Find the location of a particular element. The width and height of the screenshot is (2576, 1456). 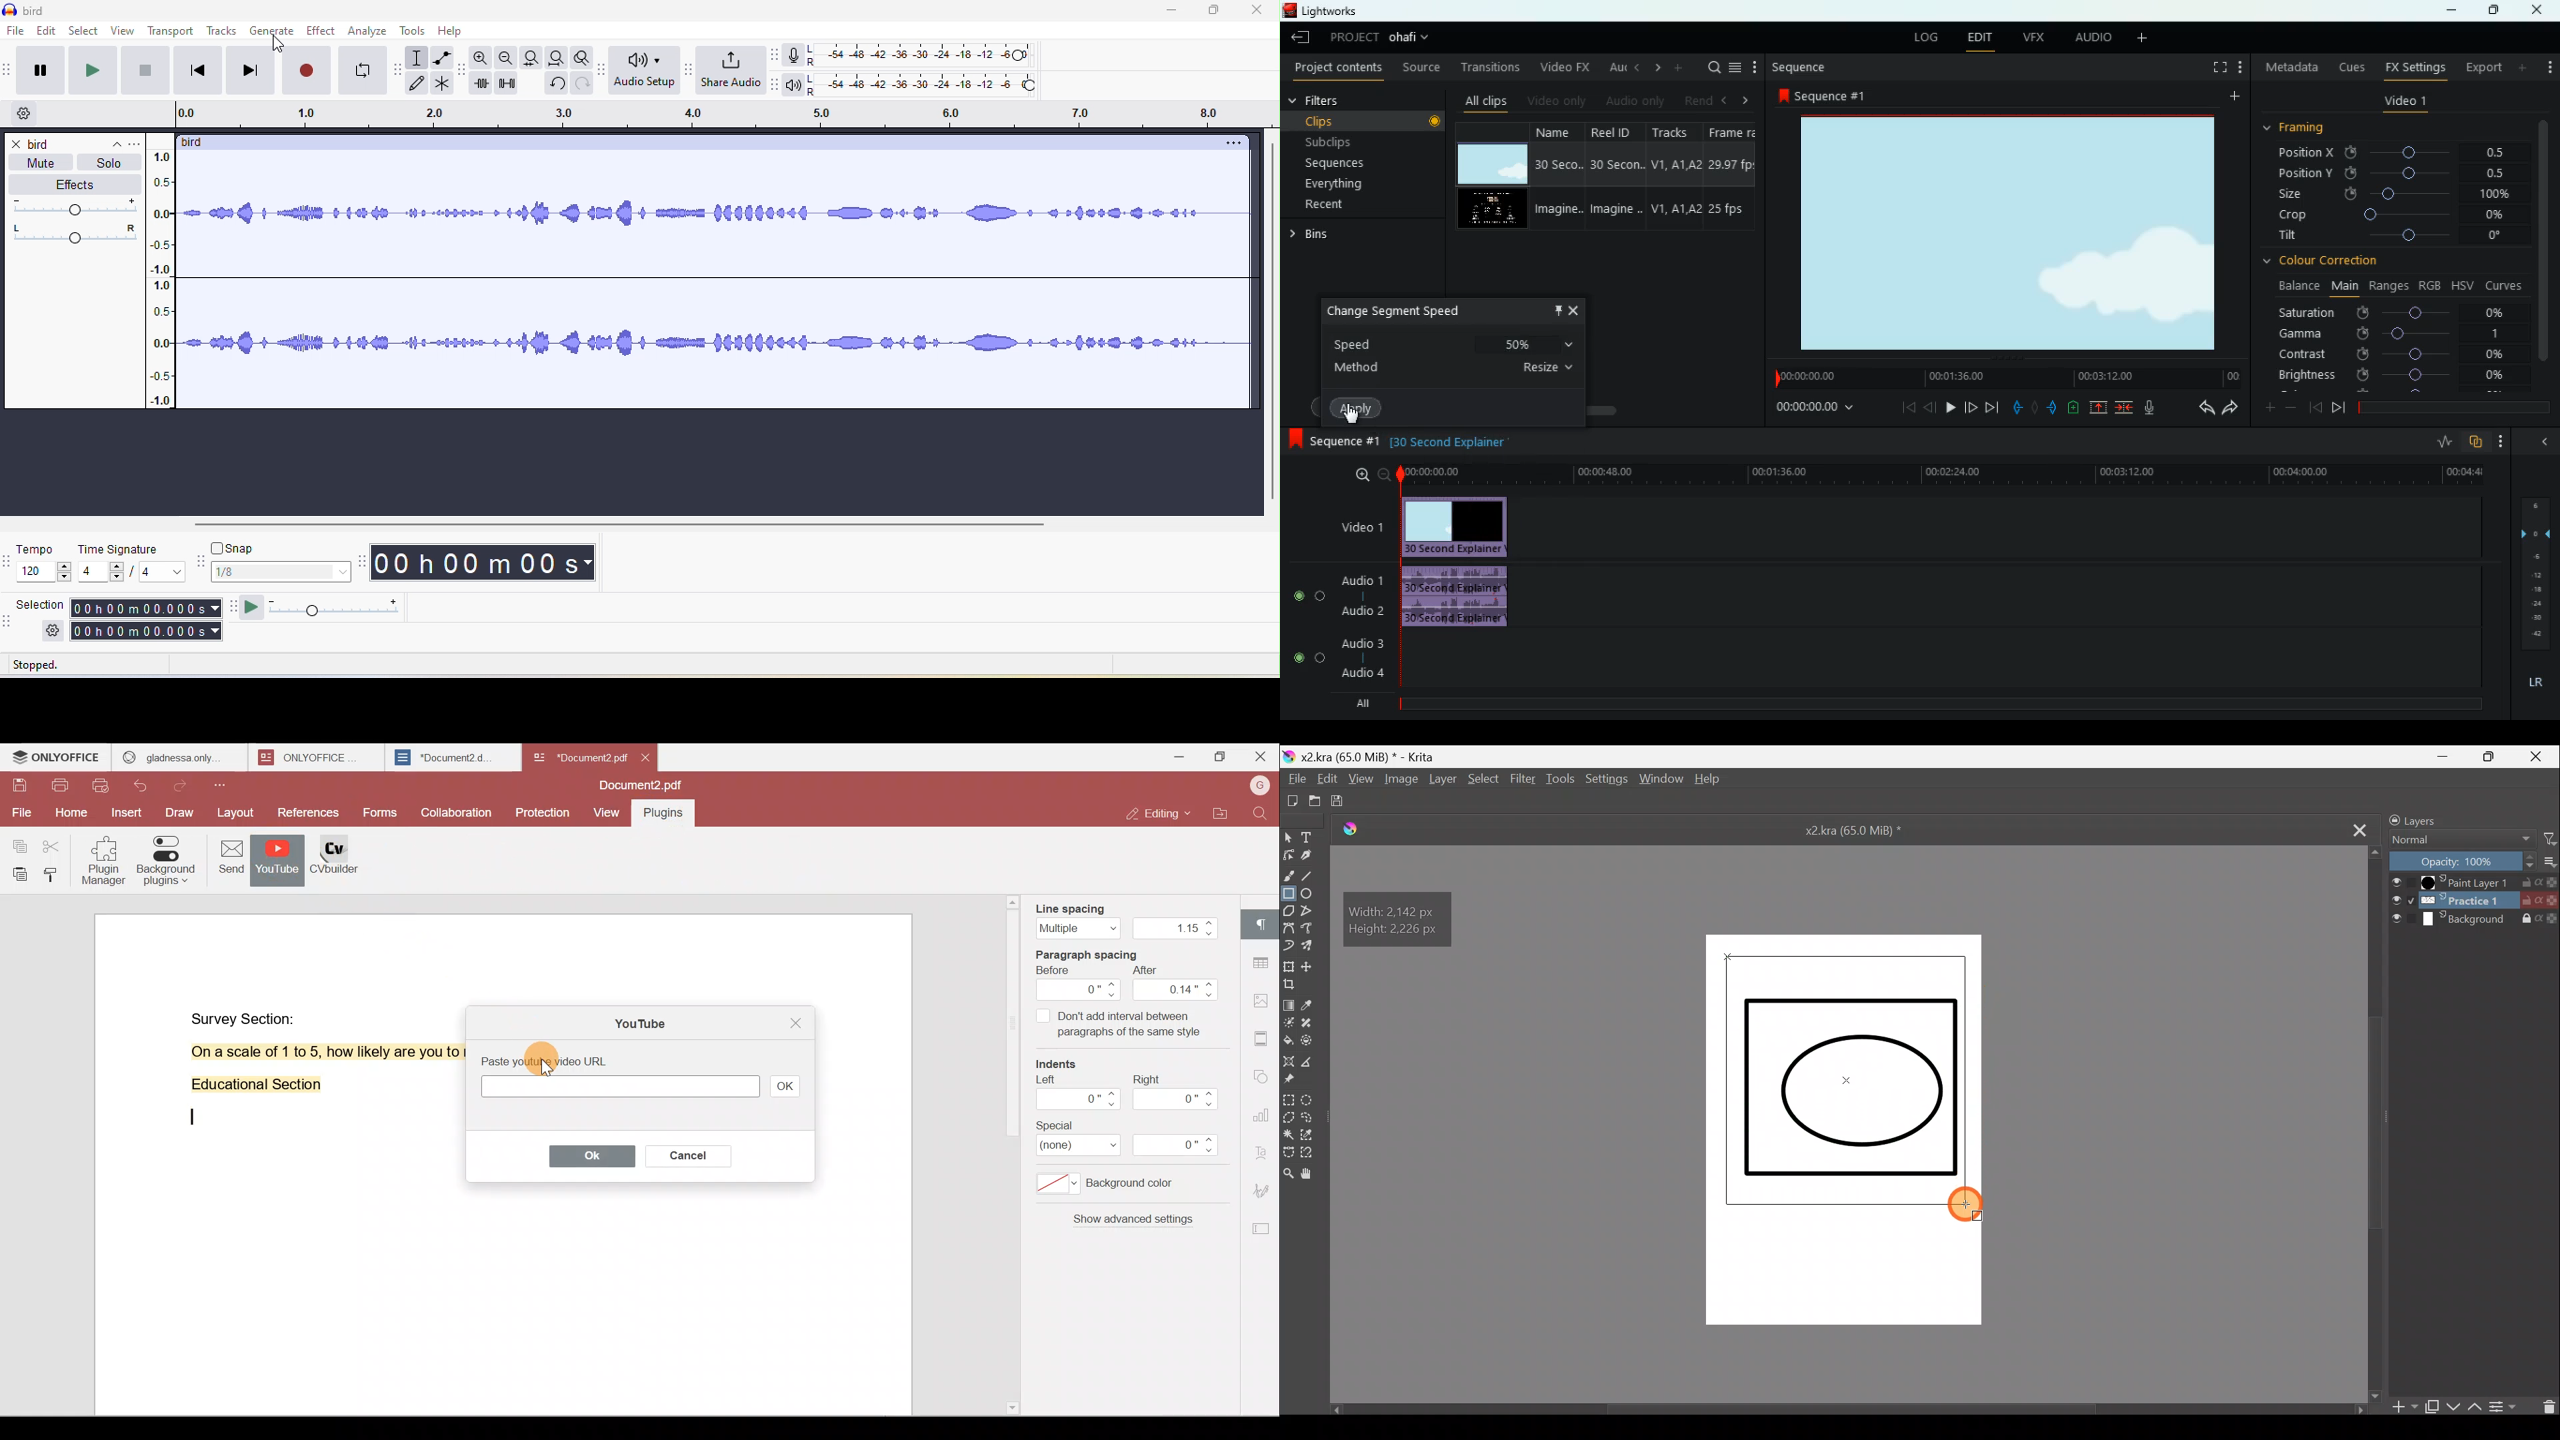

Redo is located at coordinates (184, 786).